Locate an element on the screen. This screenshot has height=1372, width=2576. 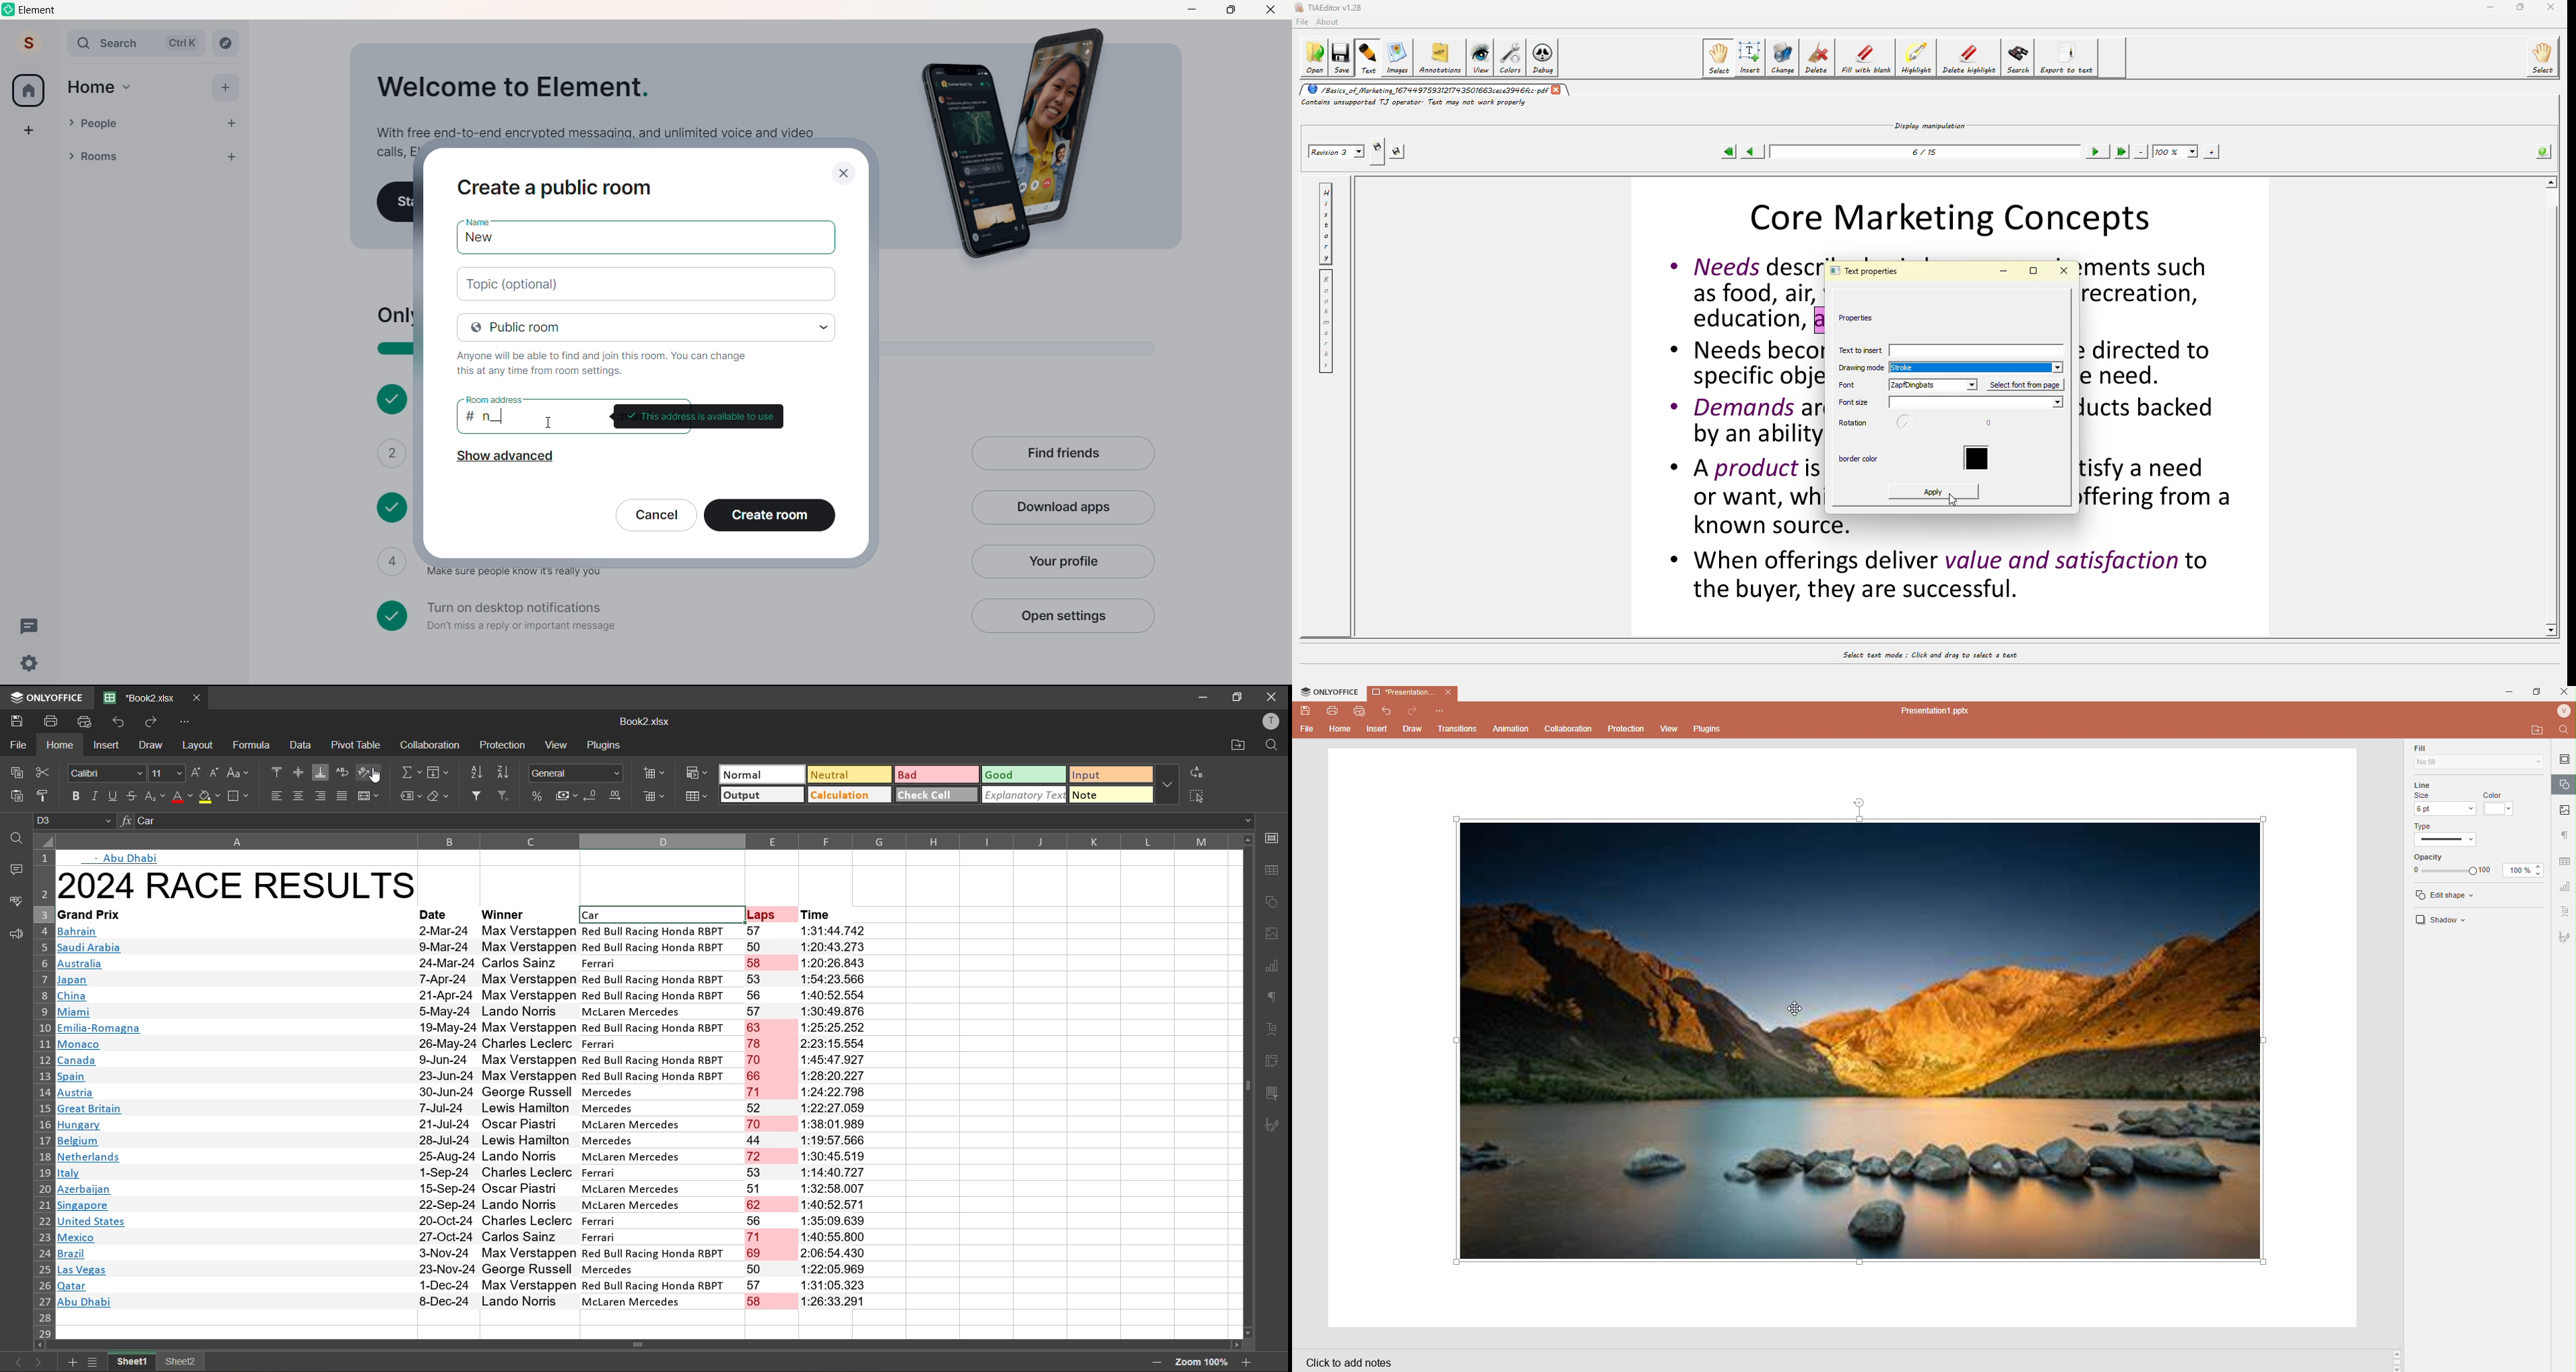
decrement size is located at coordinates (215, 771).